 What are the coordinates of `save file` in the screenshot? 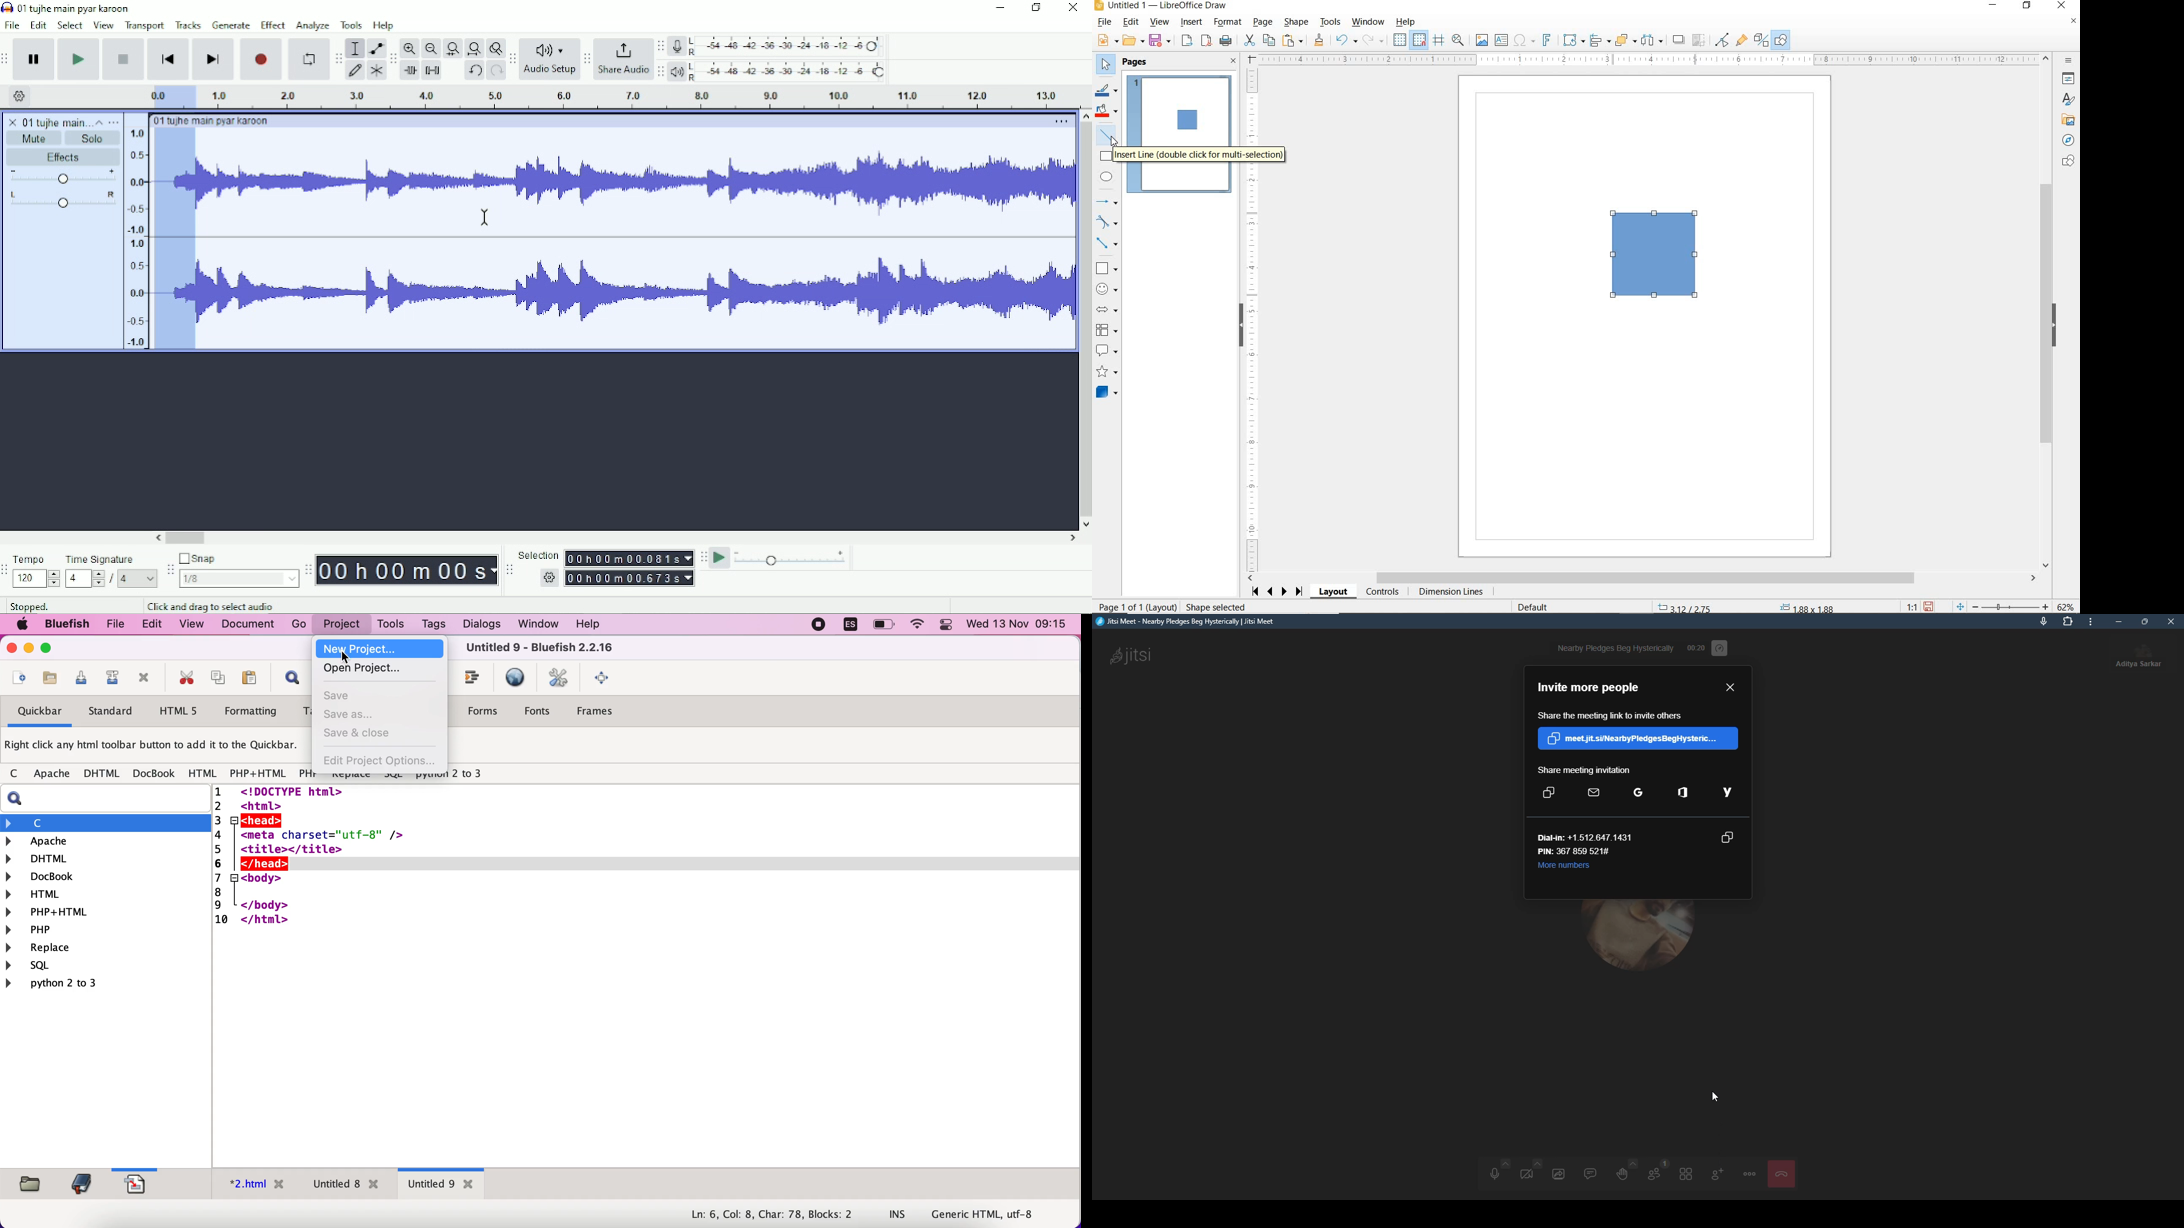 It's located at (48, 679).